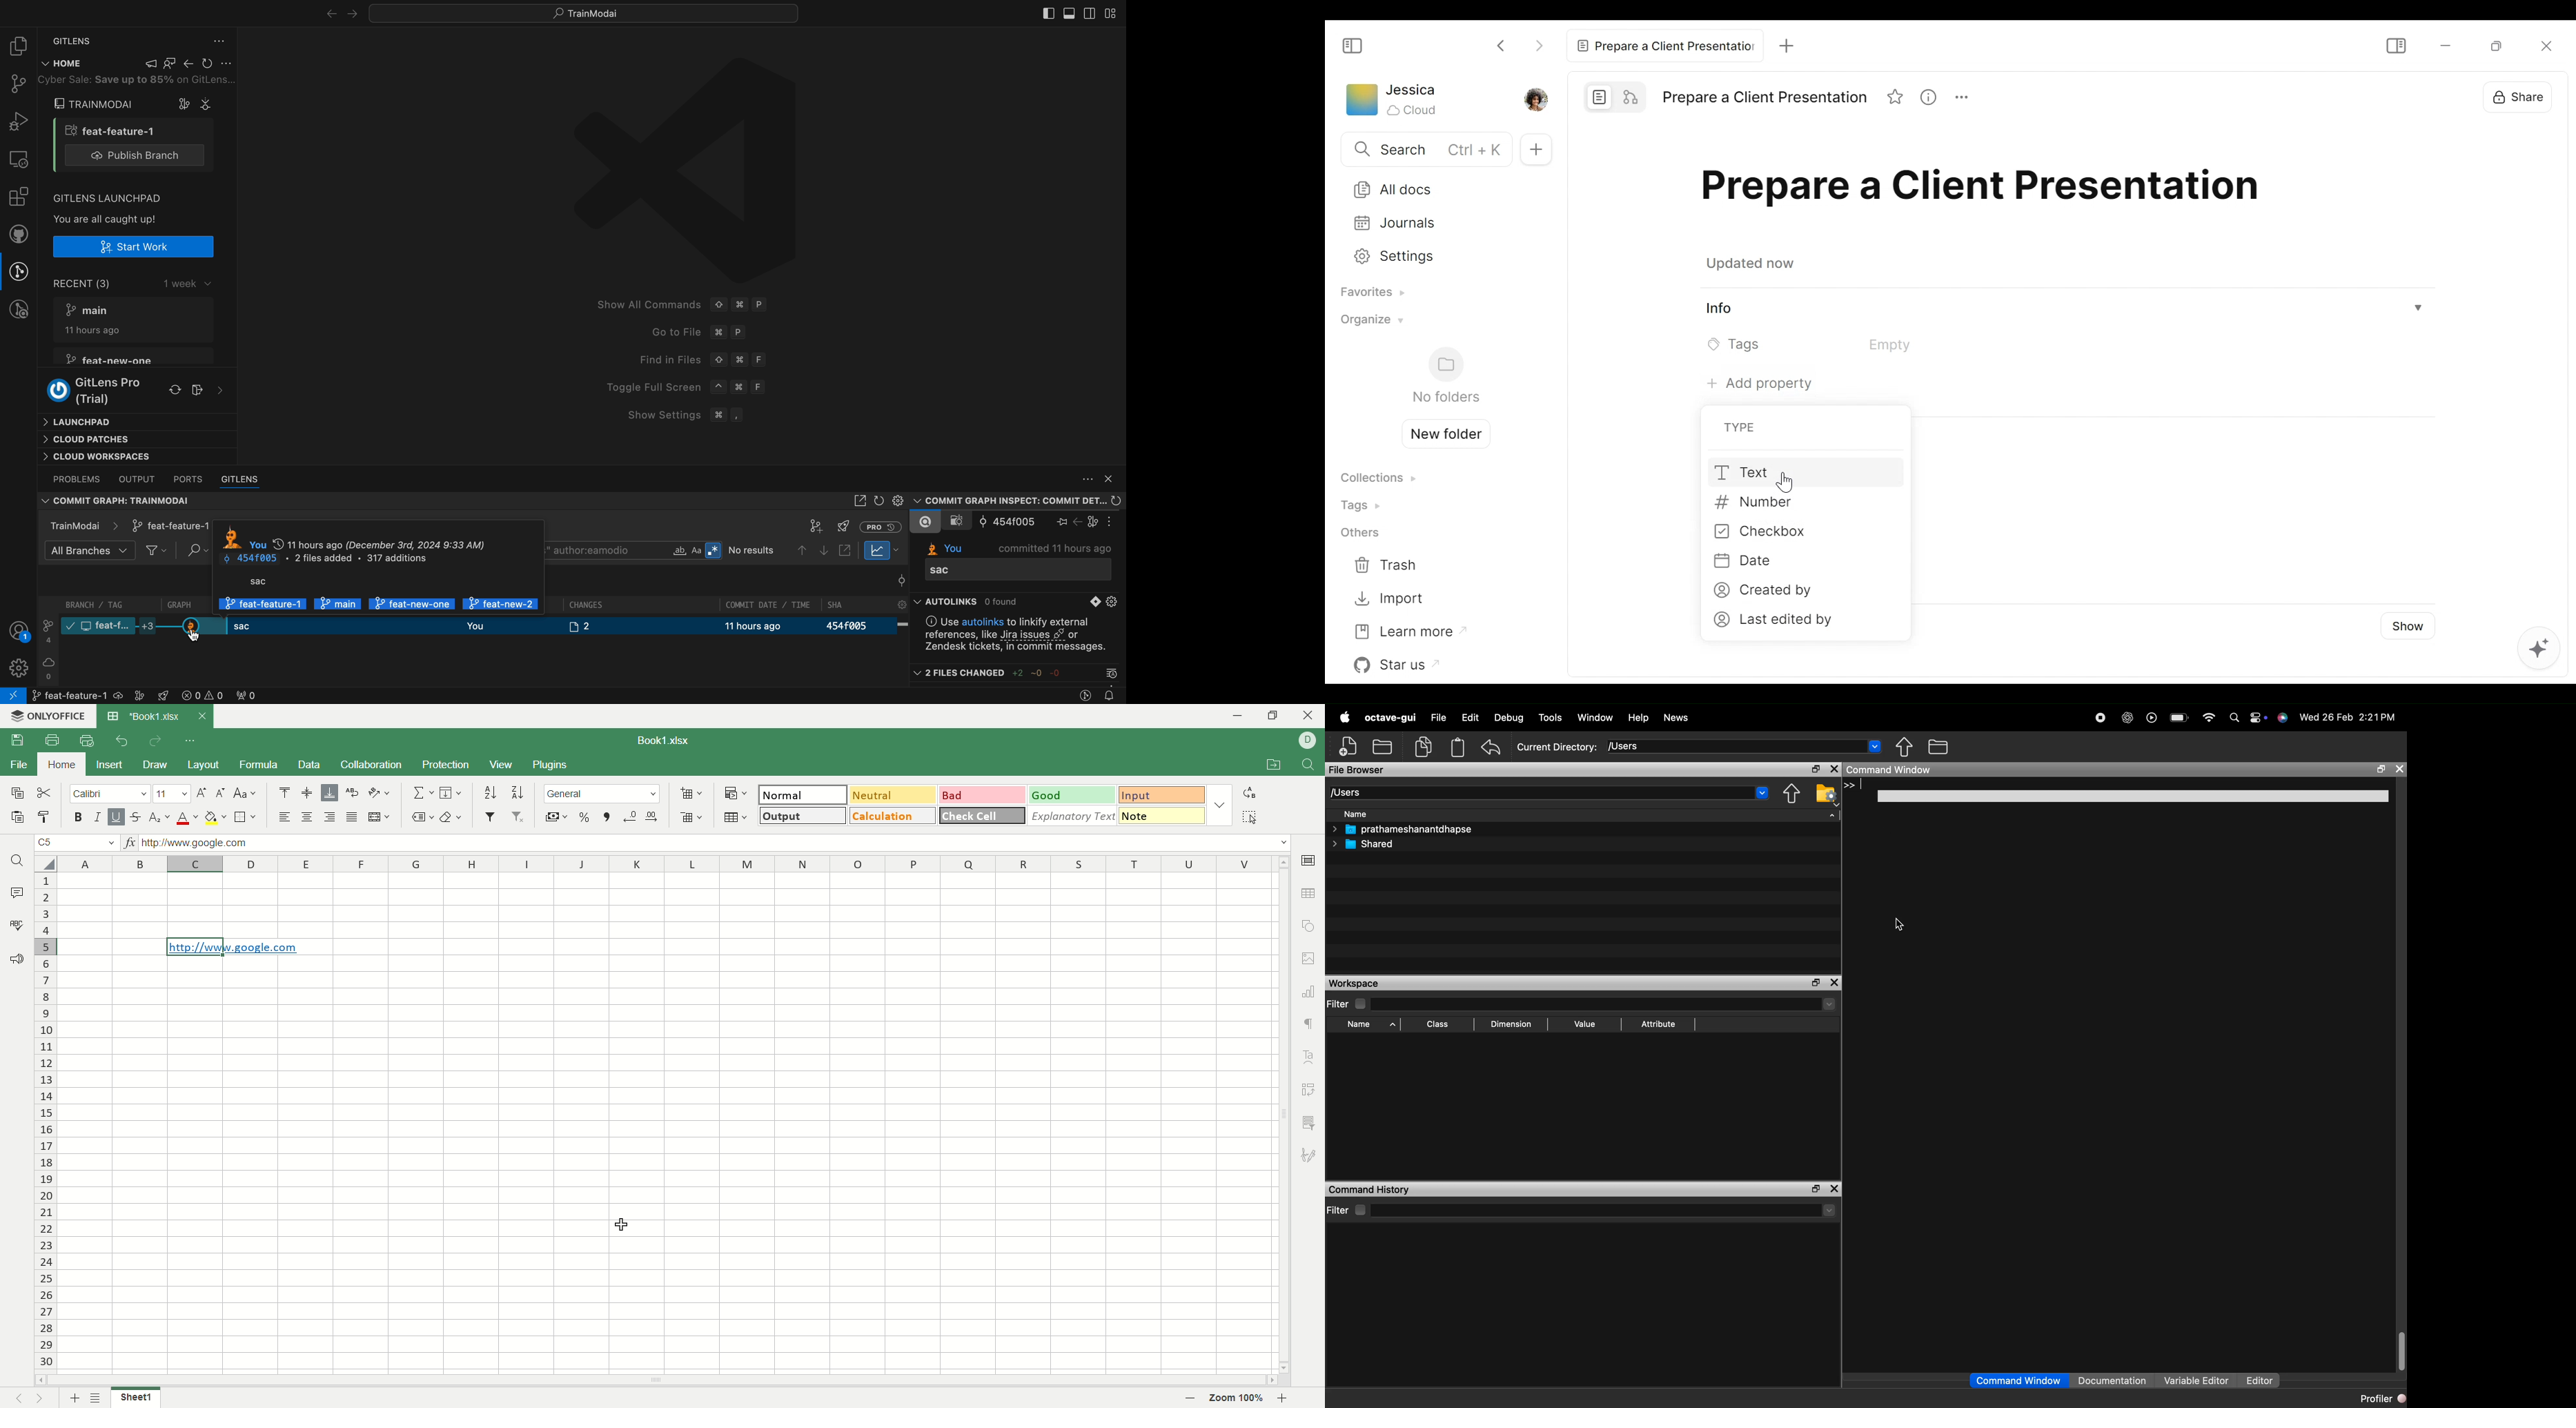 The image size is (2576, 1428). I want to click on close, so click(2399, 770).